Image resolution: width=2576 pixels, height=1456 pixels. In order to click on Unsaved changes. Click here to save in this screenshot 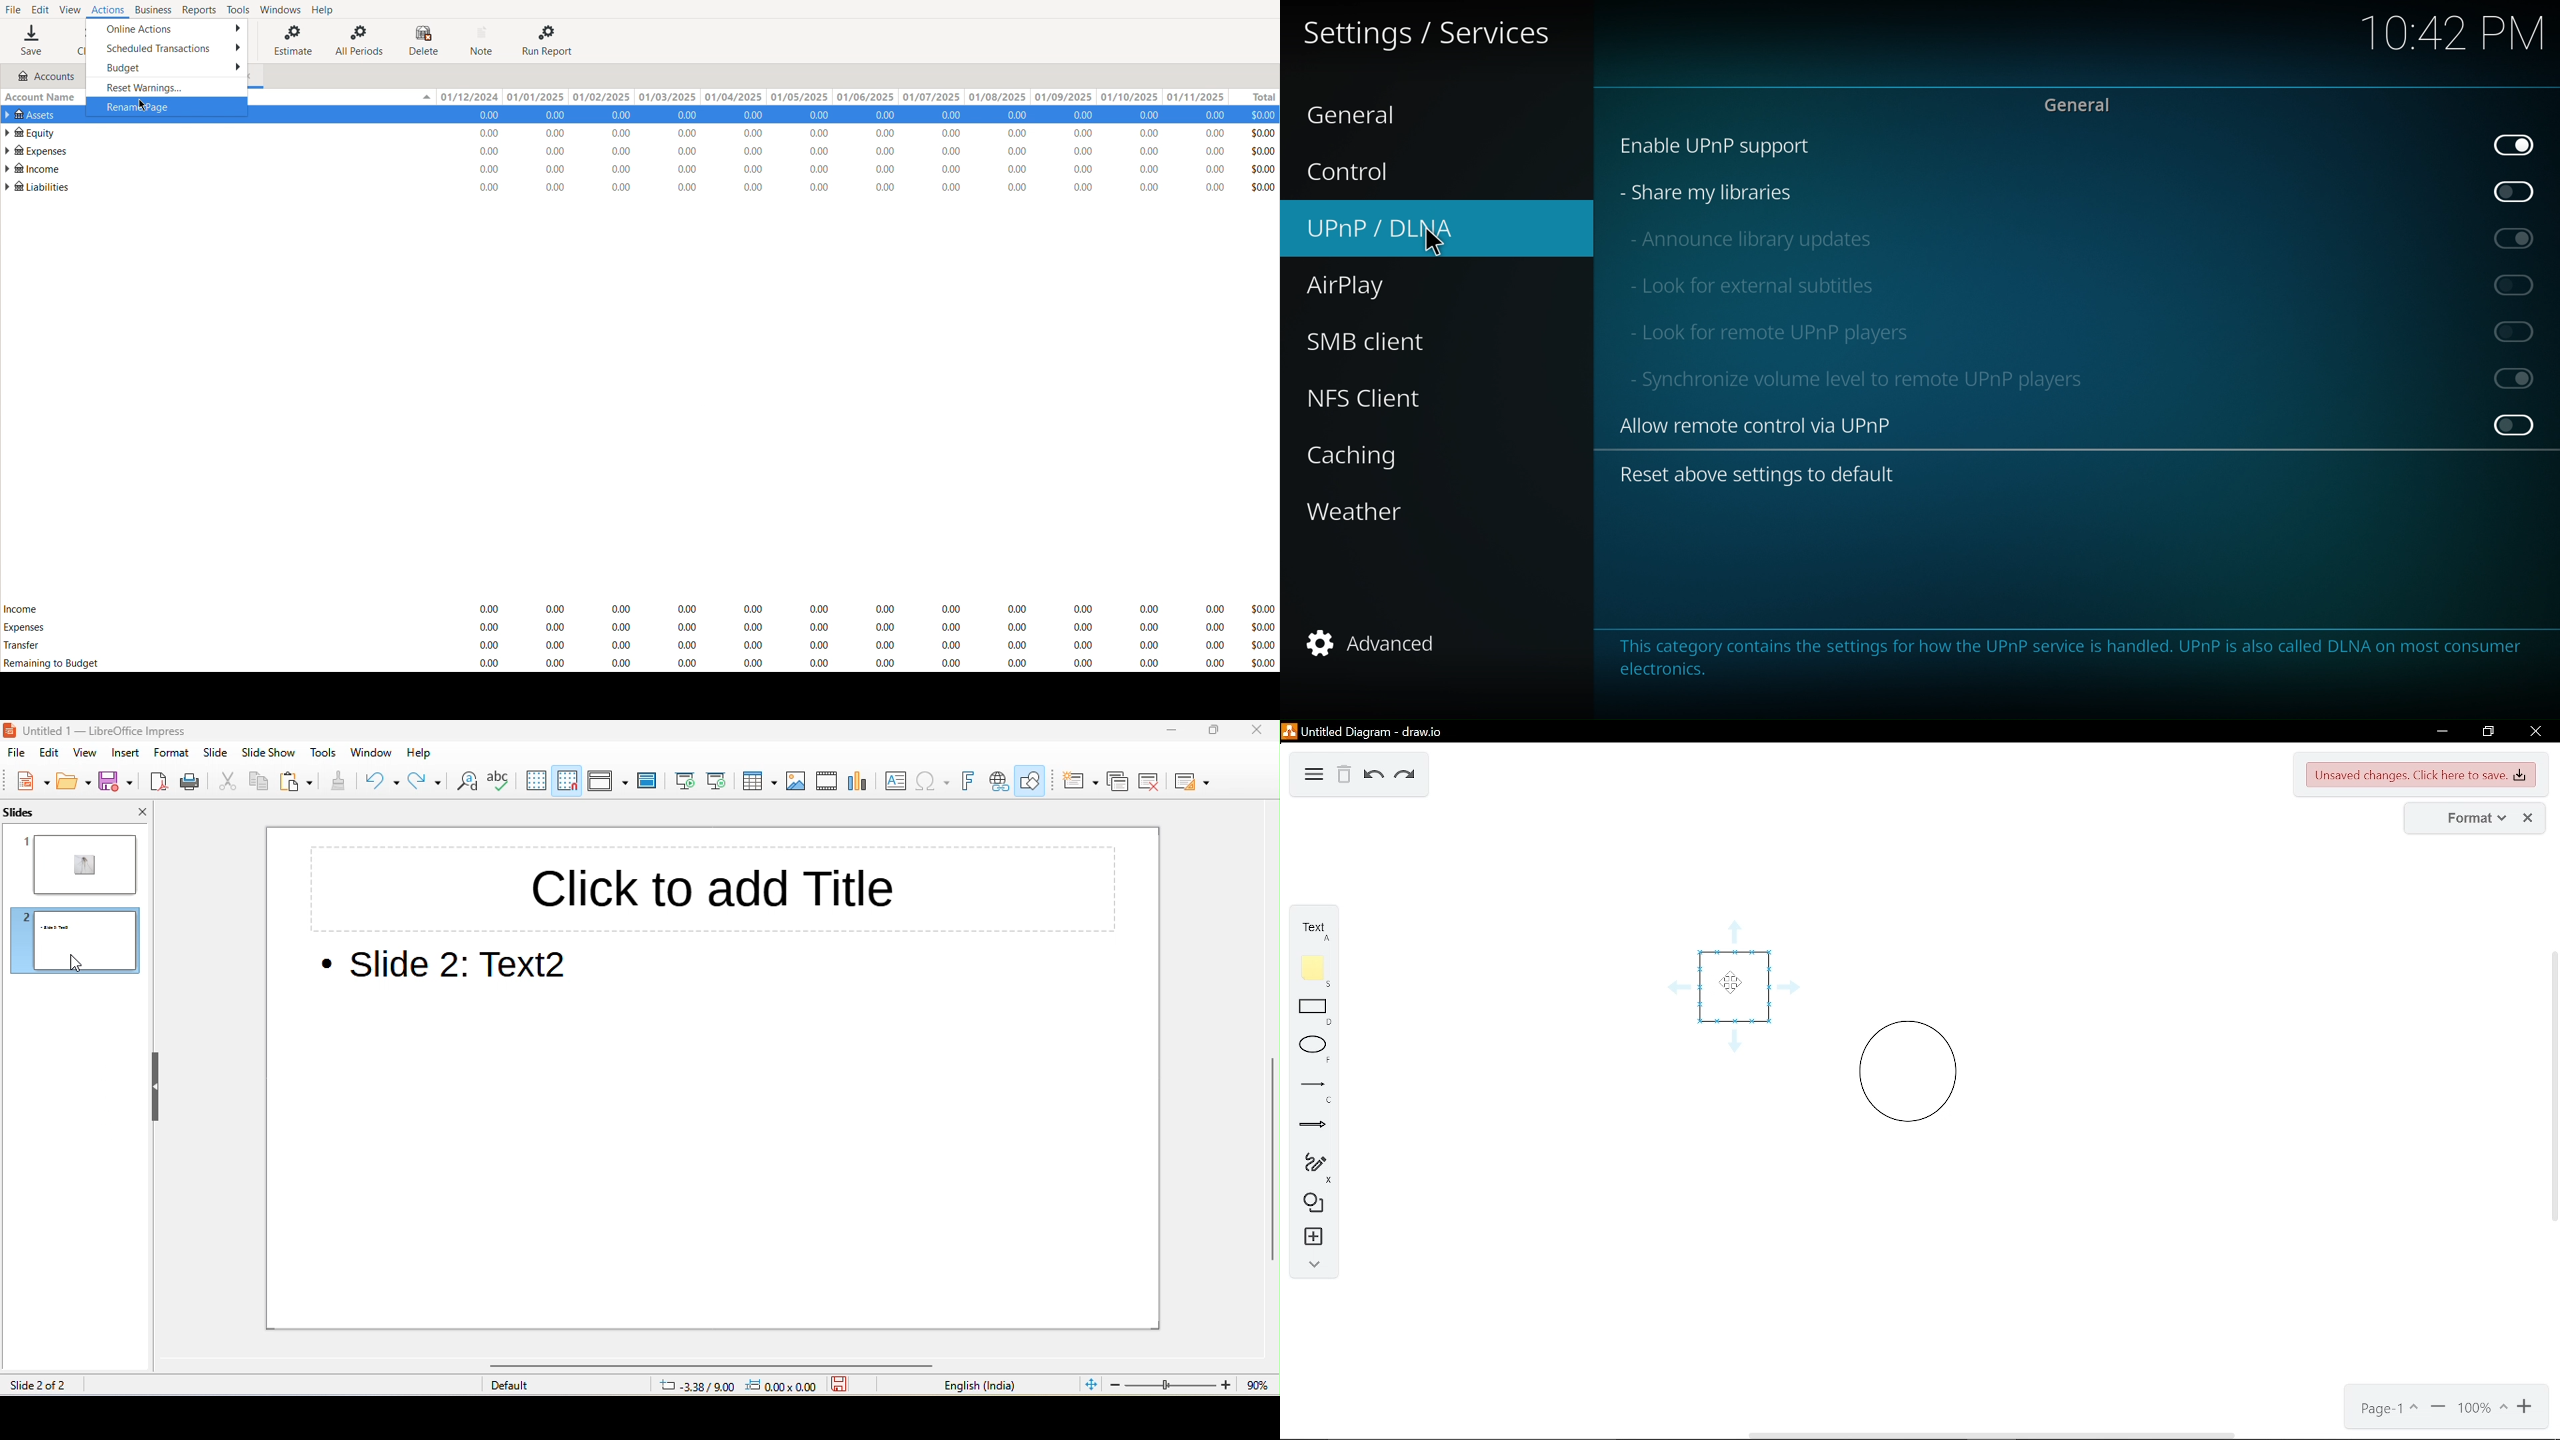, I will do `click(2422, 776)`.